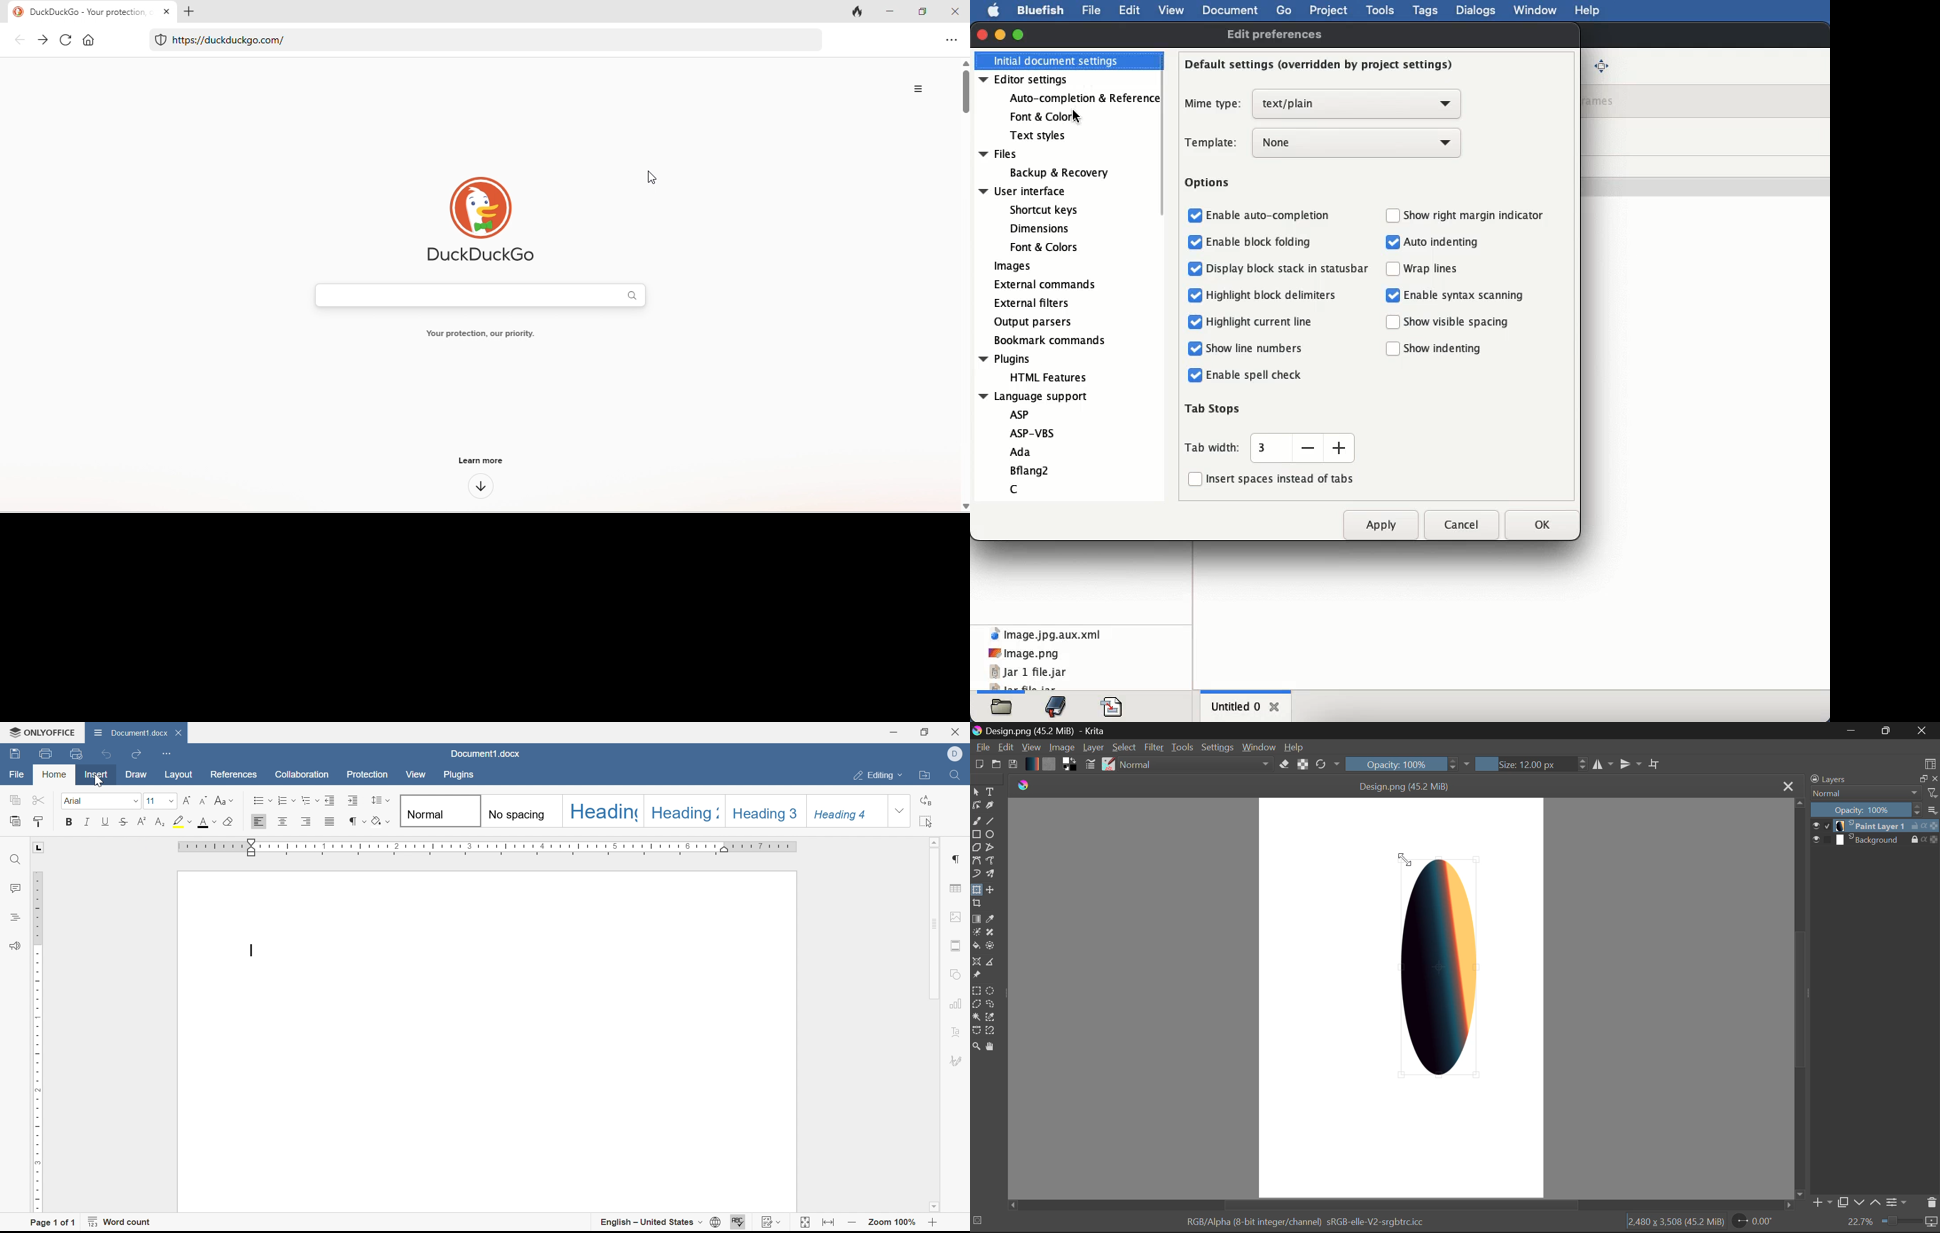 Image resolution: width=1960 pixels, height=1260 pixels. What do you see at coordinates (991, 932) in the screenshot?
I see `Smart Patch Tool` at bounding box center [991, 932].